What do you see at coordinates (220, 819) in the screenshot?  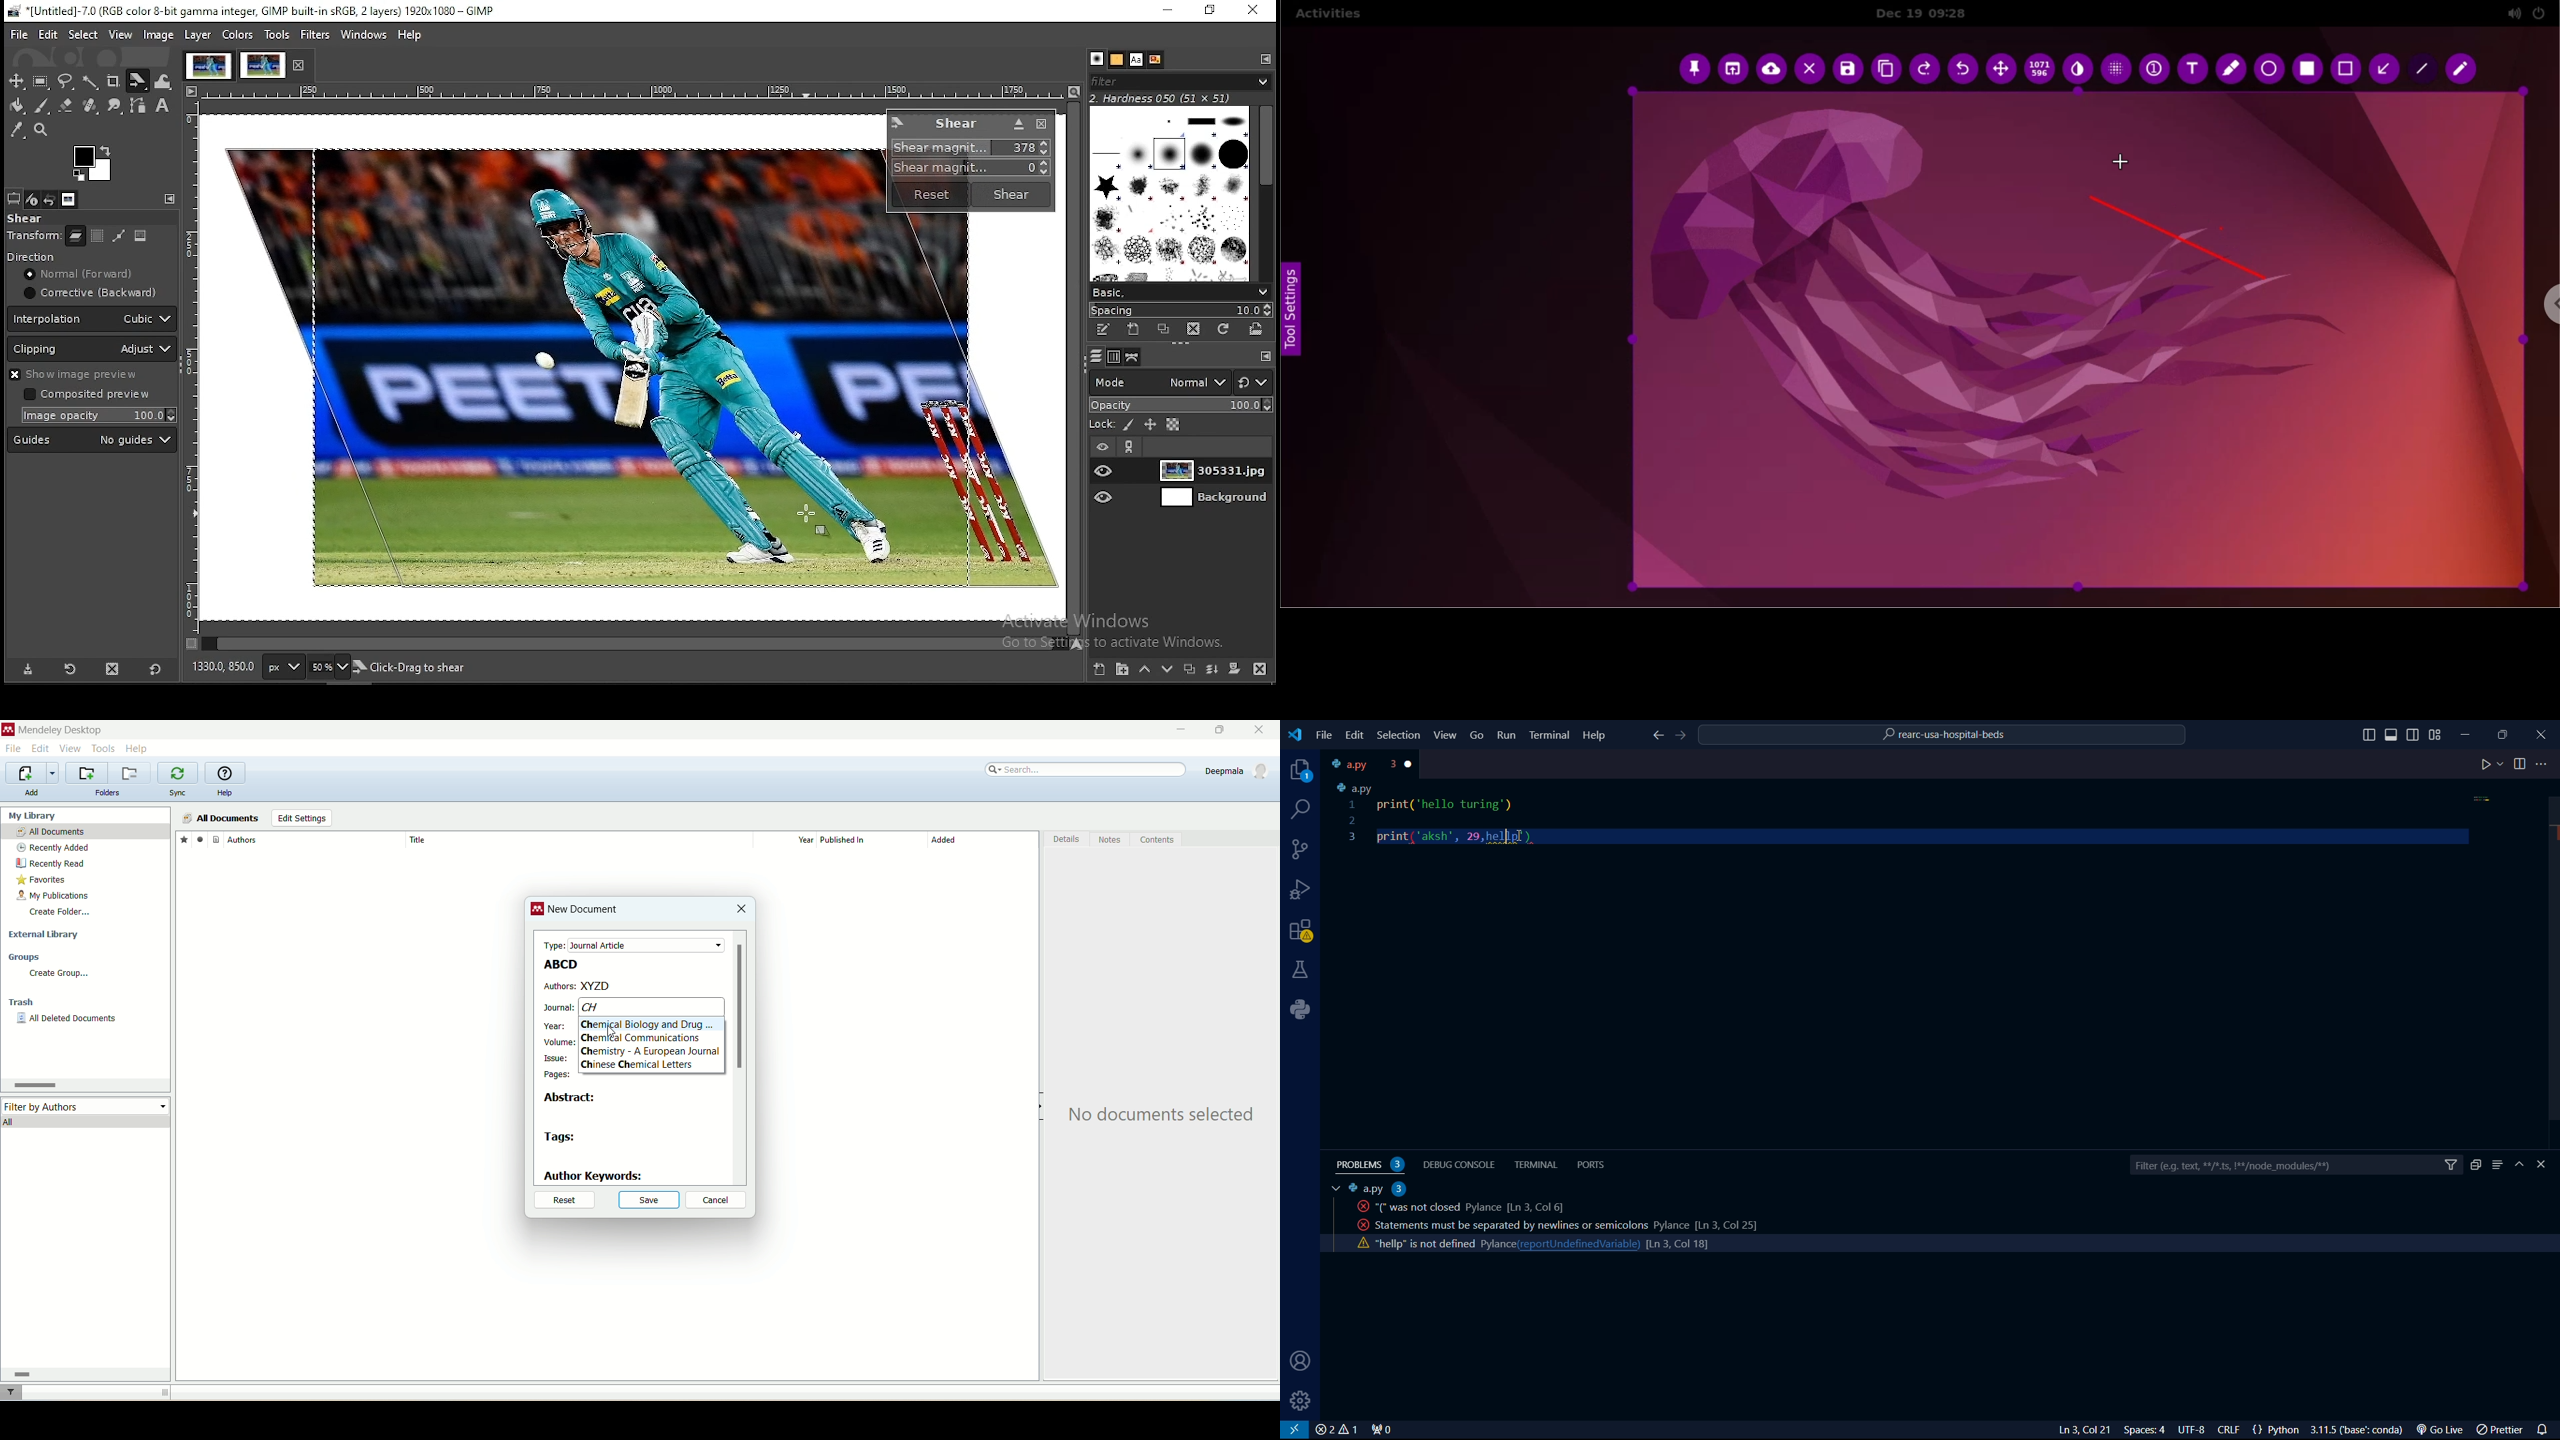 I see `all documents` at bounding box center [220, 819].